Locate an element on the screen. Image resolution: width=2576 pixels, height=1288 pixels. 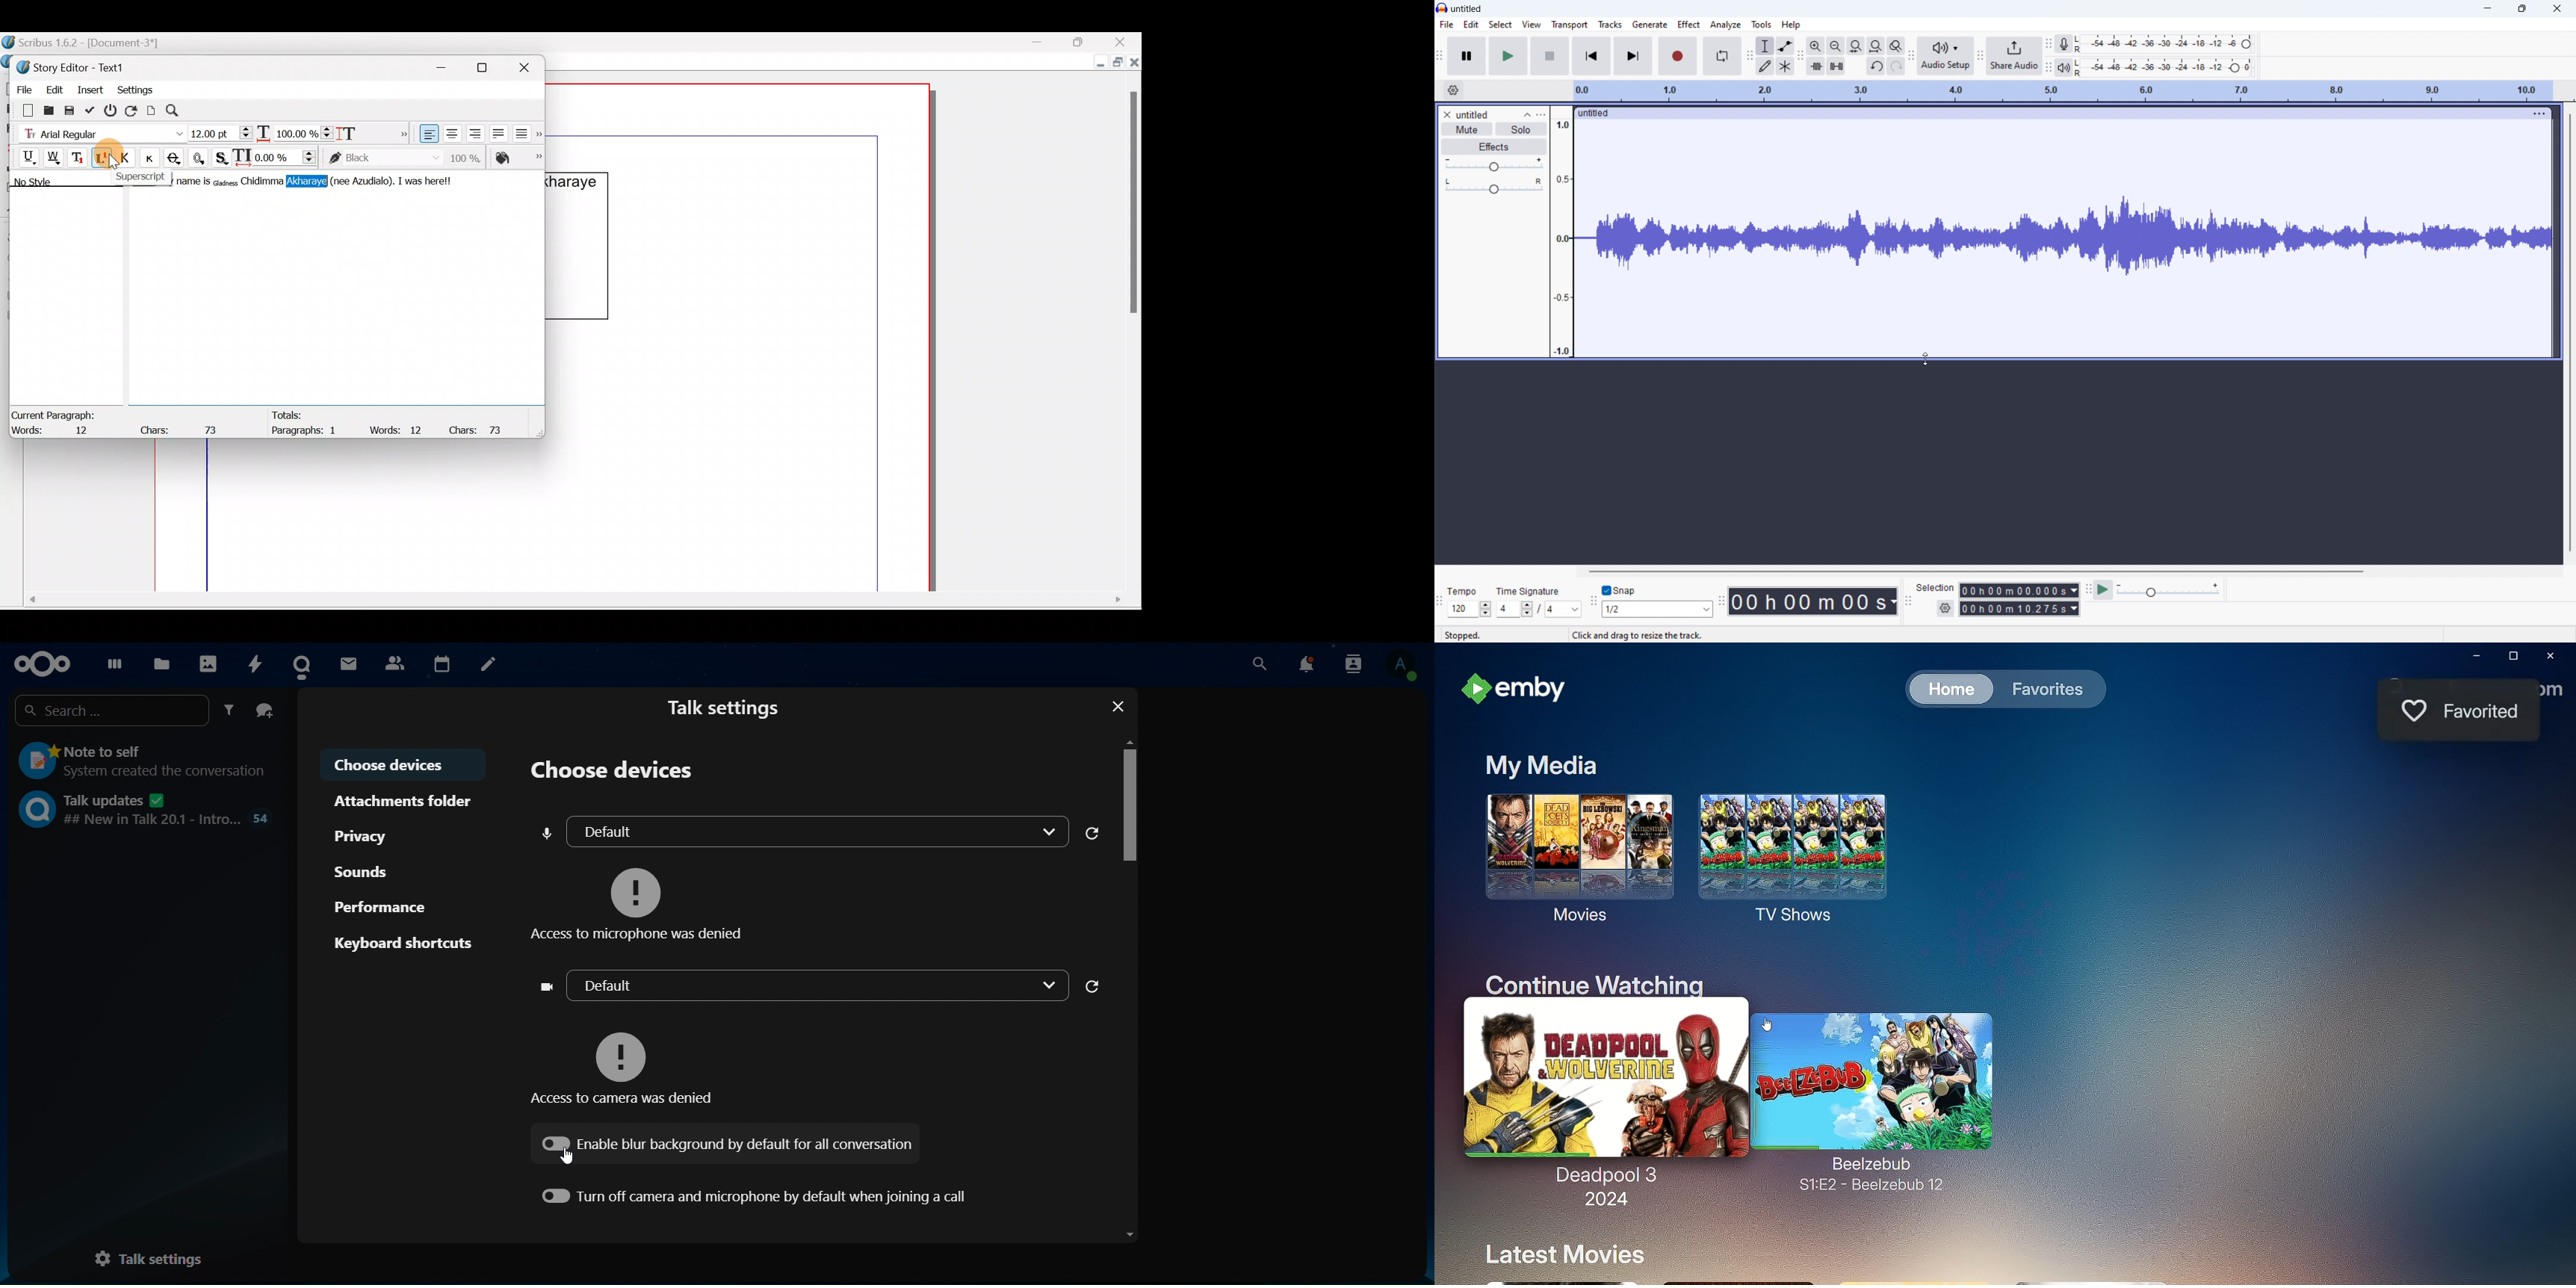
Cursor is located at coordinates (1769, 1026).